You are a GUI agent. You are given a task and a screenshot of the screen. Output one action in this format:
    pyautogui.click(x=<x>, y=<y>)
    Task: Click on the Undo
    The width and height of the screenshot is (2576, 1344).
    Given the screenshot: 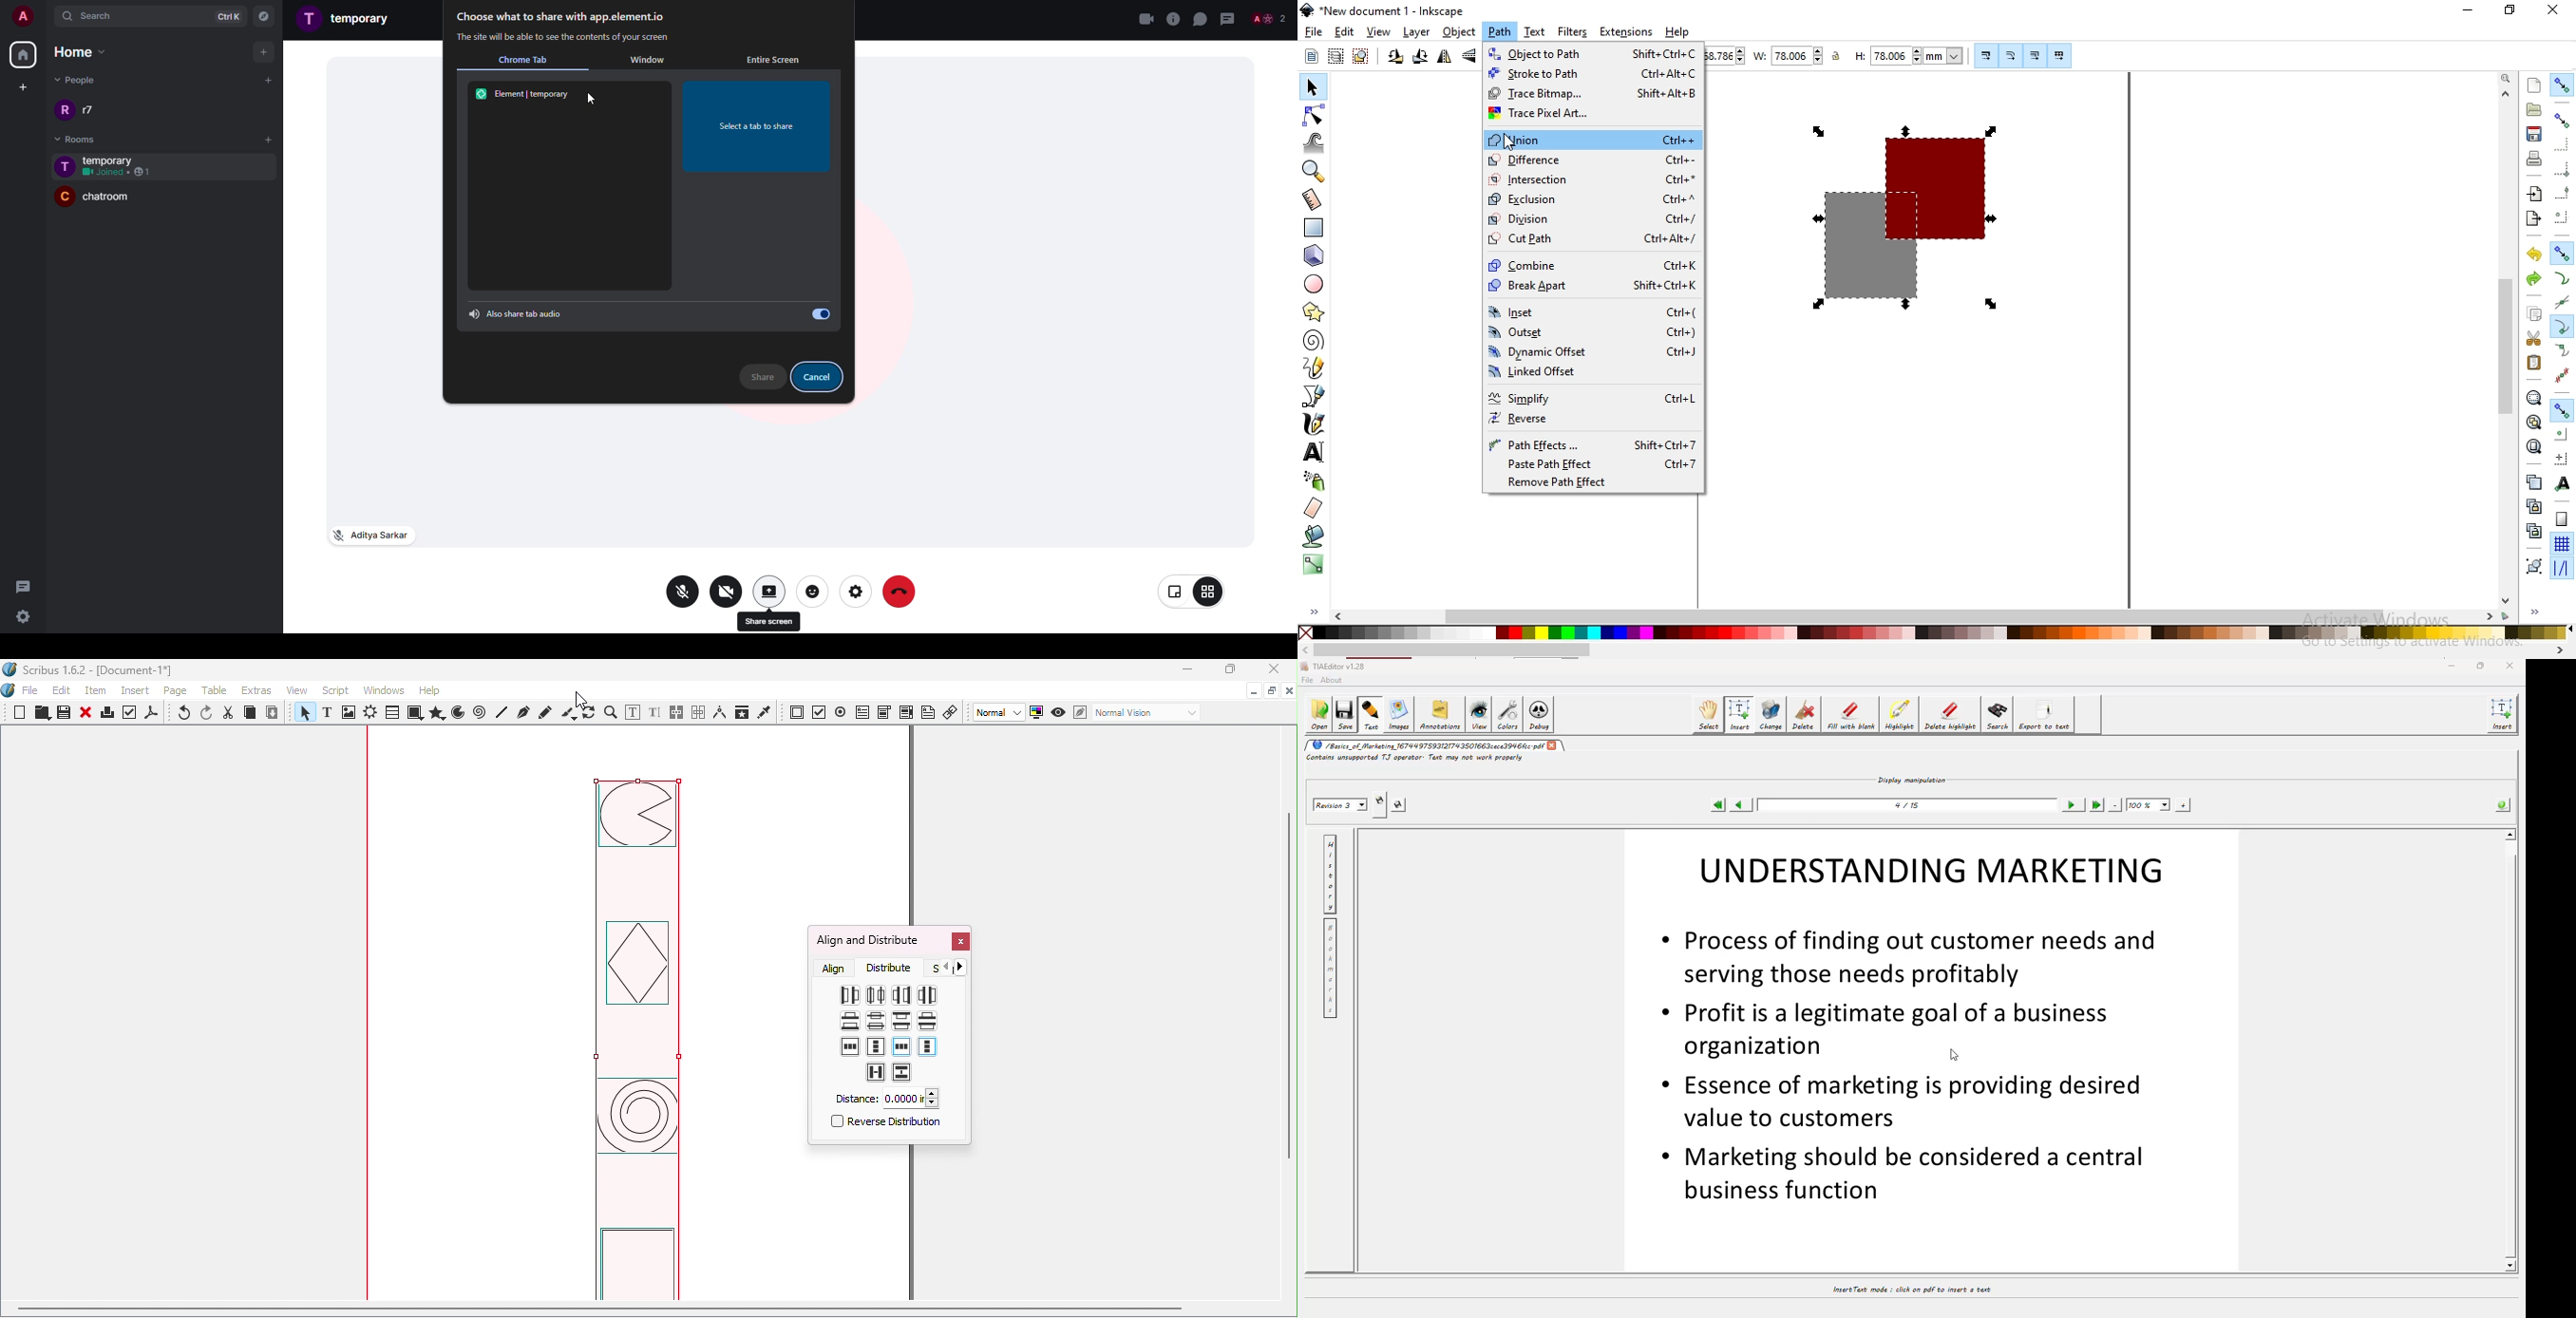 What is the action you would take?
    pyautogui.click(x=185, y=714)
    